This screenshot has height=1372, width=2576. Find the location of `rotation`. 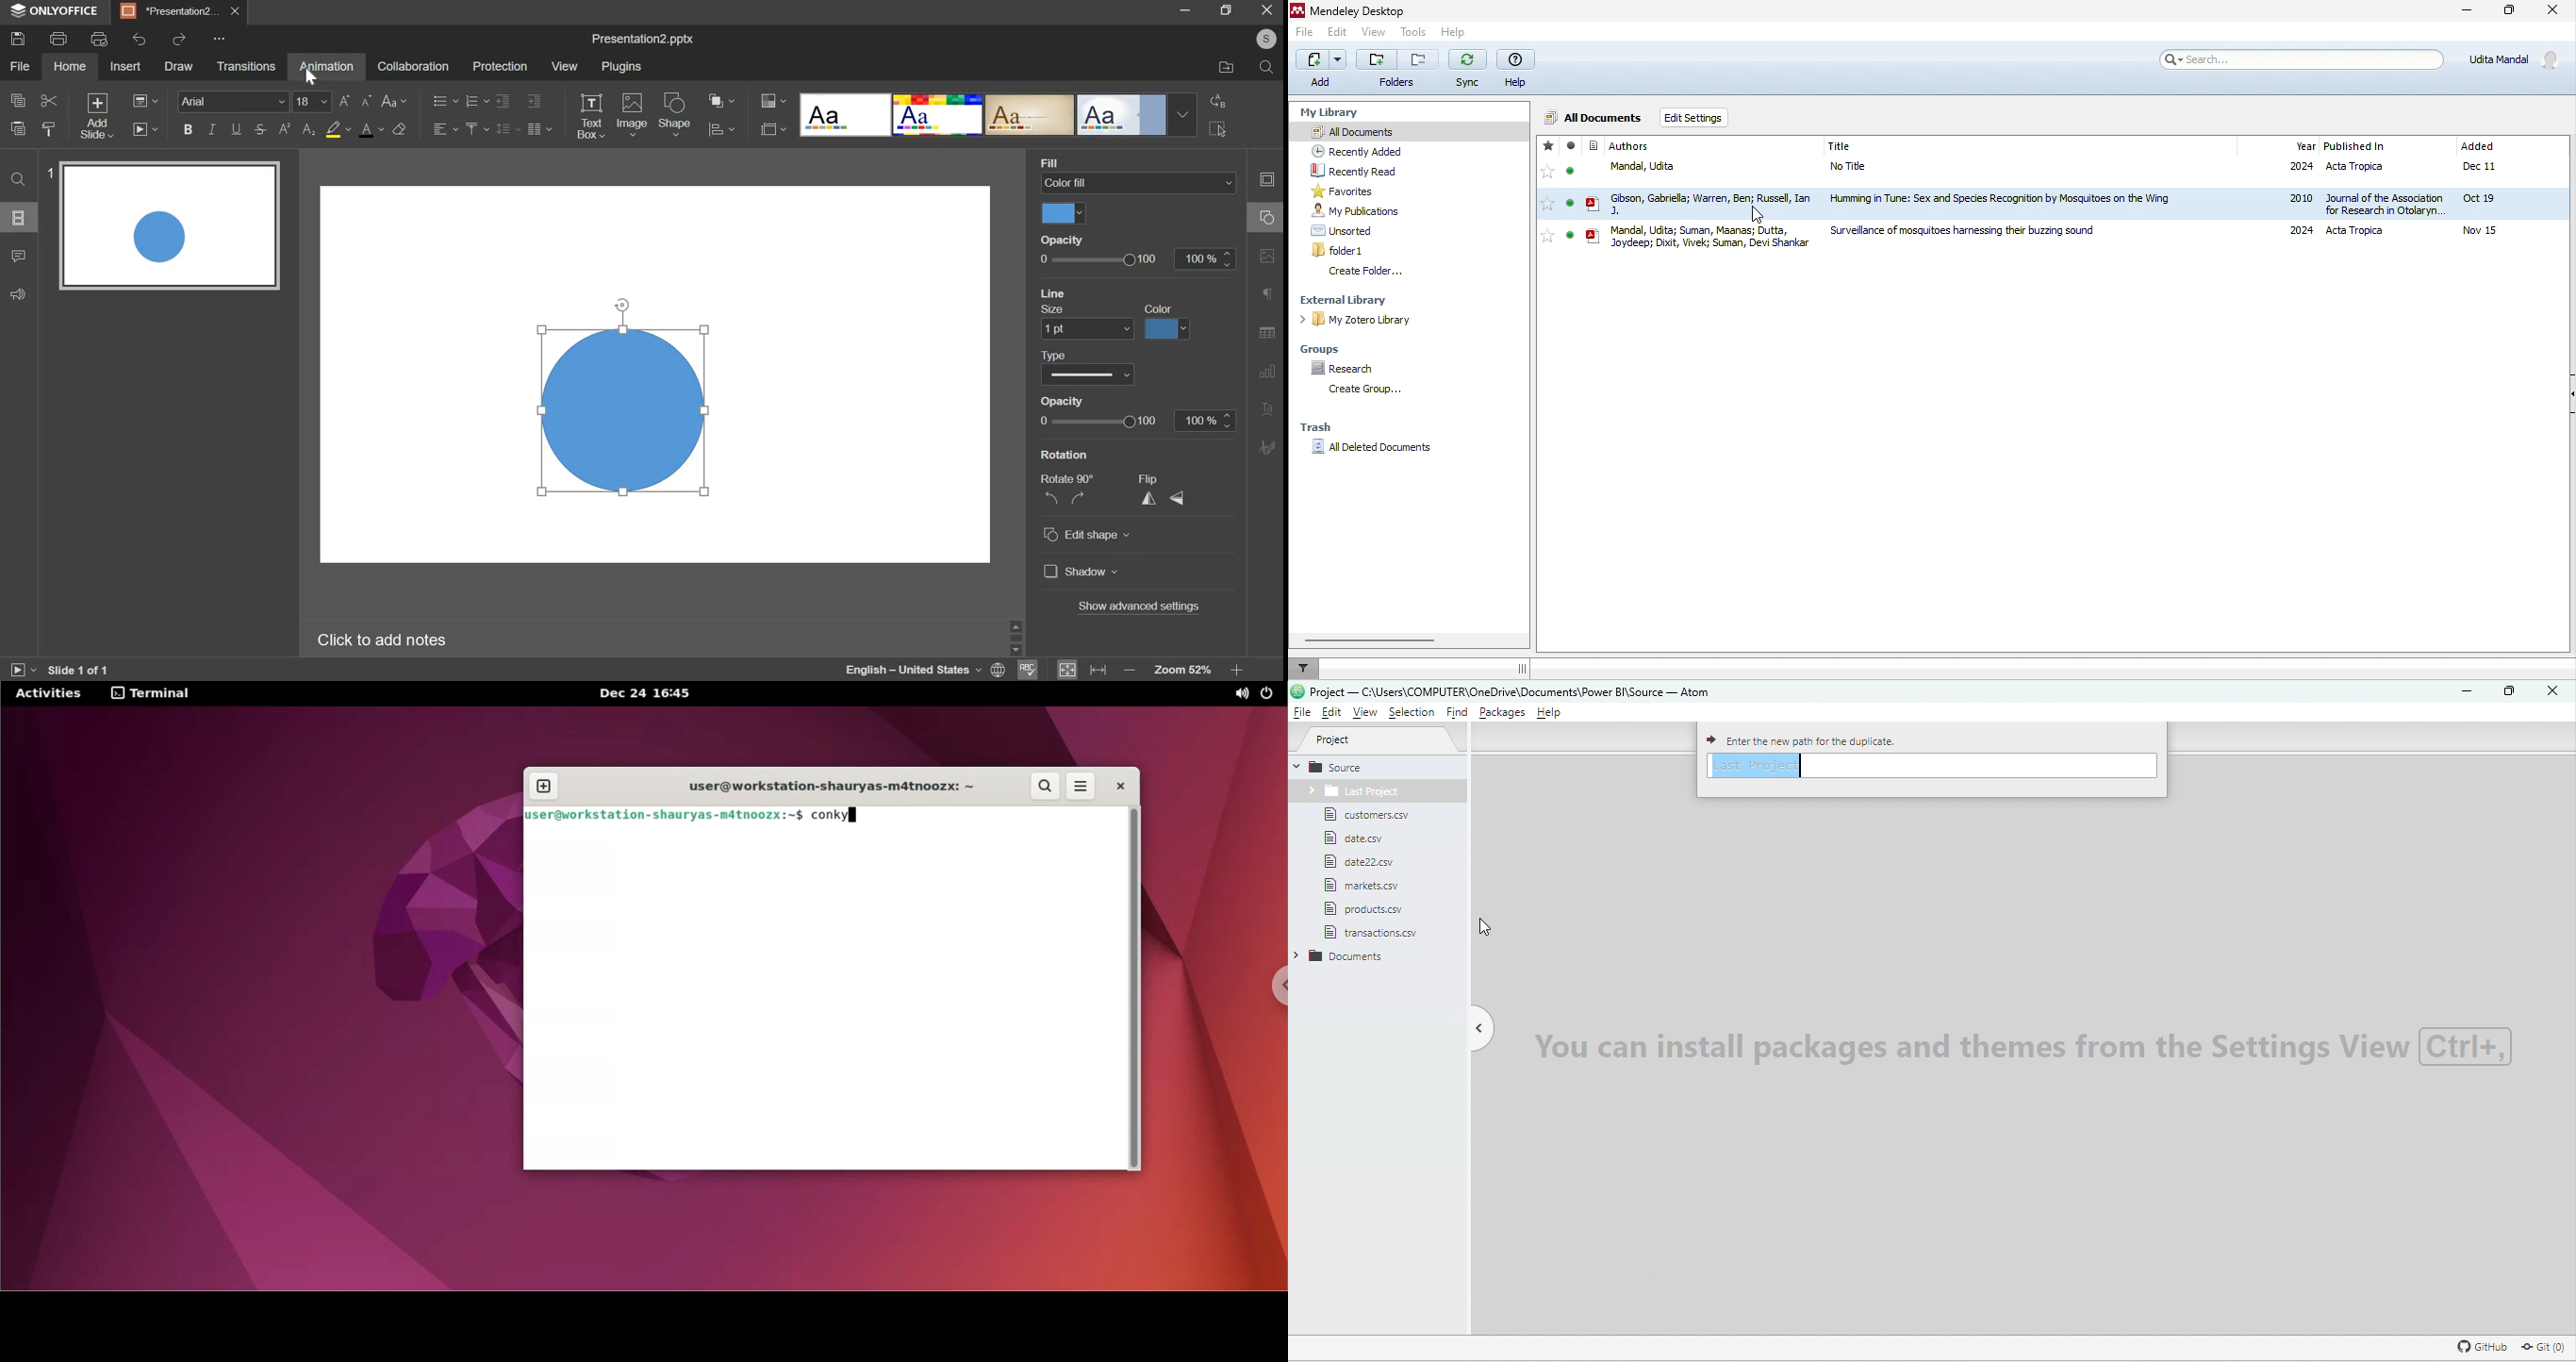

rotation is located at coordinates (1067, 493).